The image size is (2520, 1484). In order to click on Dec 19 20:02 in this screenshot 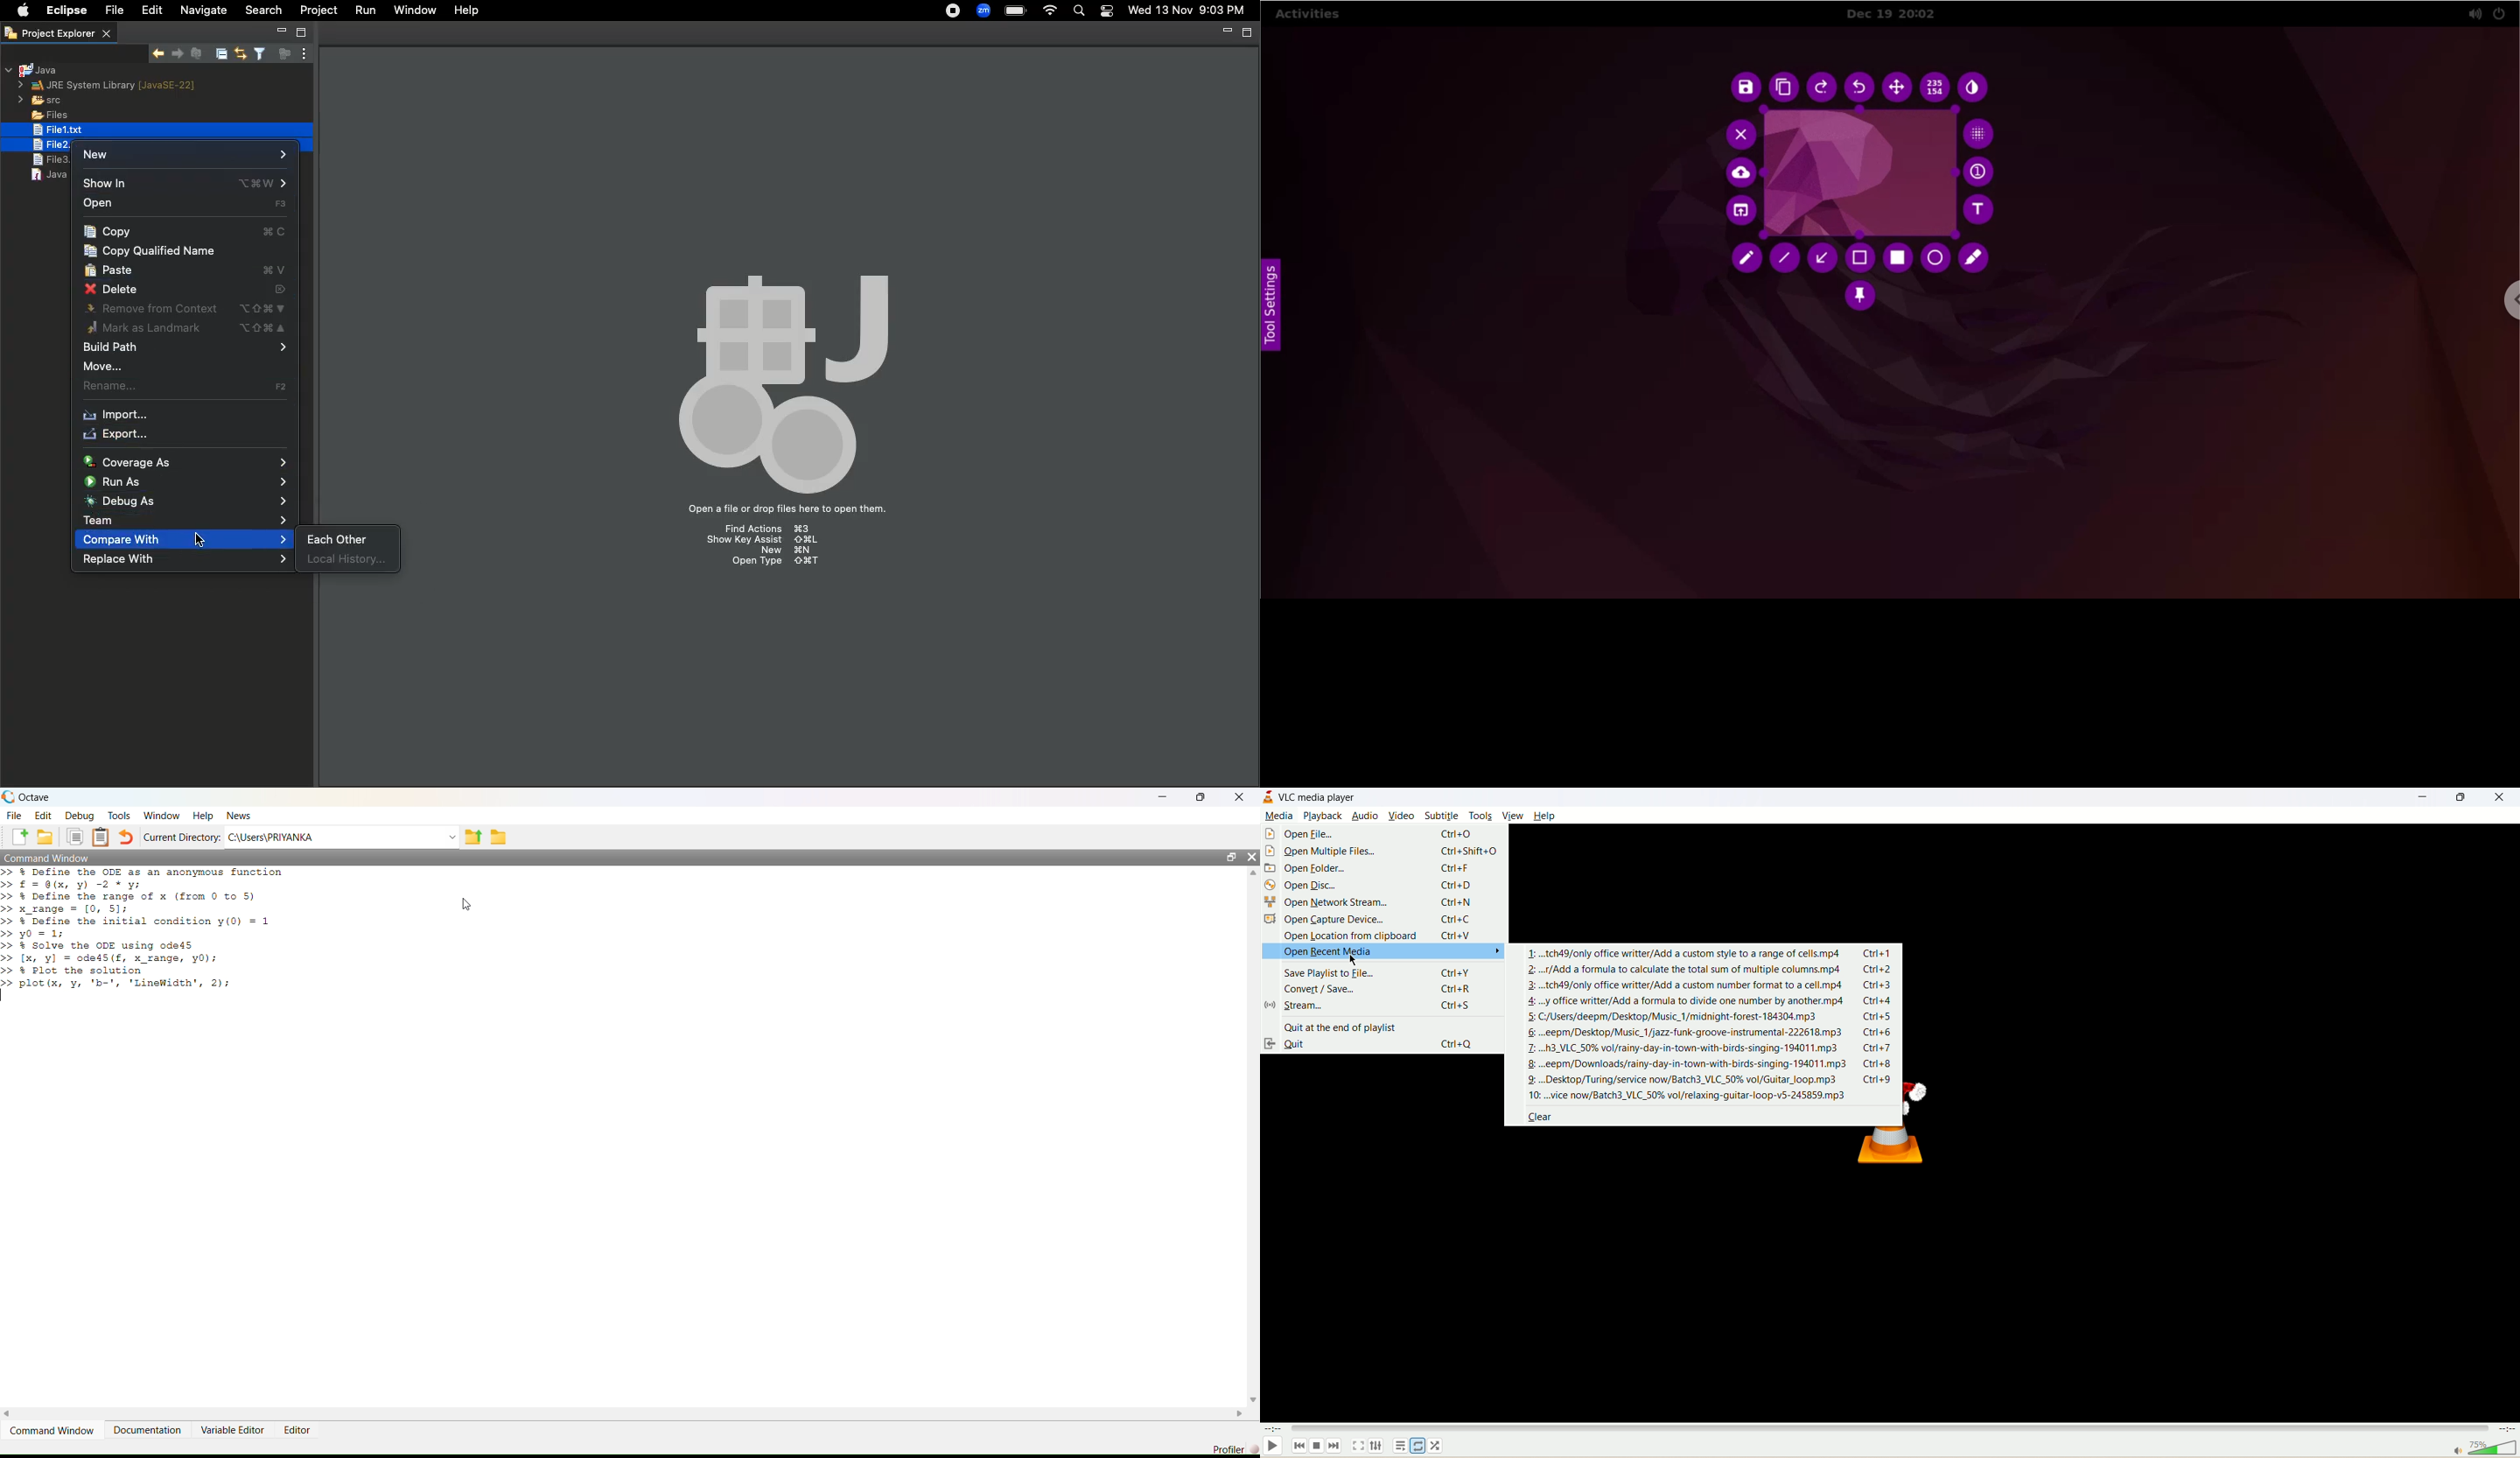, I will do `click(1900, 14)`.